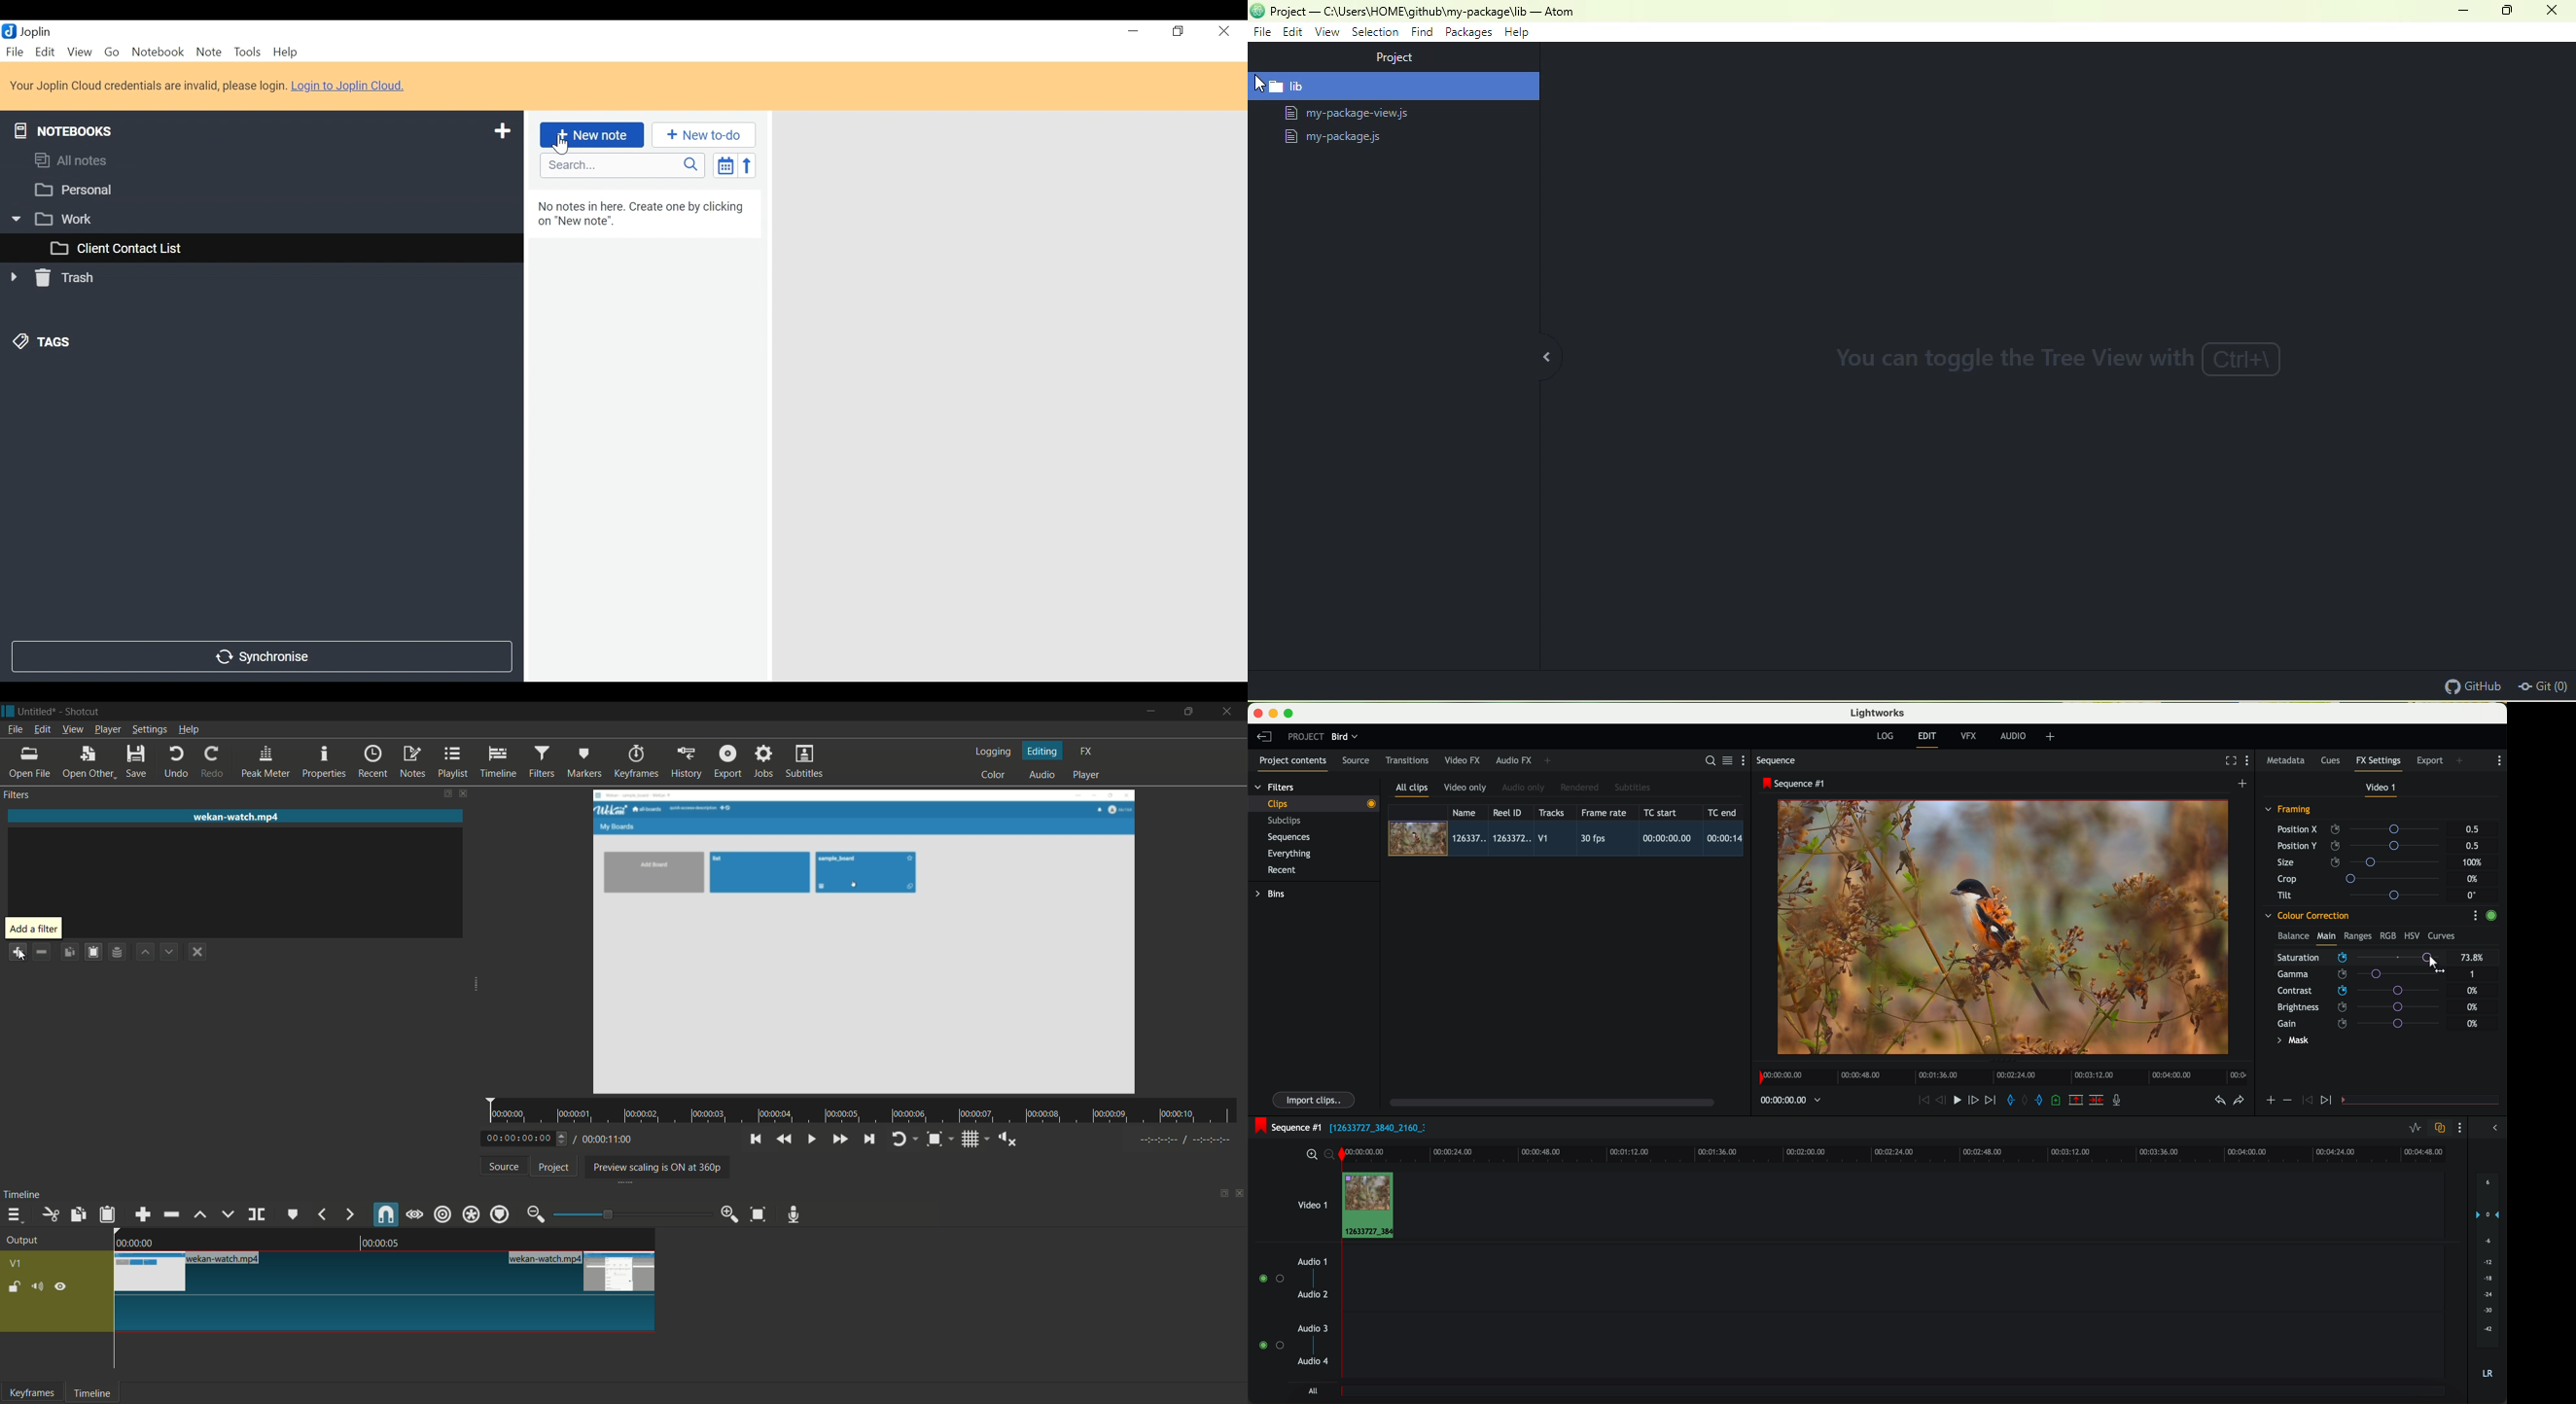 The width and height of the screenshot is (2576, 1428). Describe the element at coordinates (2383, 789) in the screenshot. I see `video 1` at that location.